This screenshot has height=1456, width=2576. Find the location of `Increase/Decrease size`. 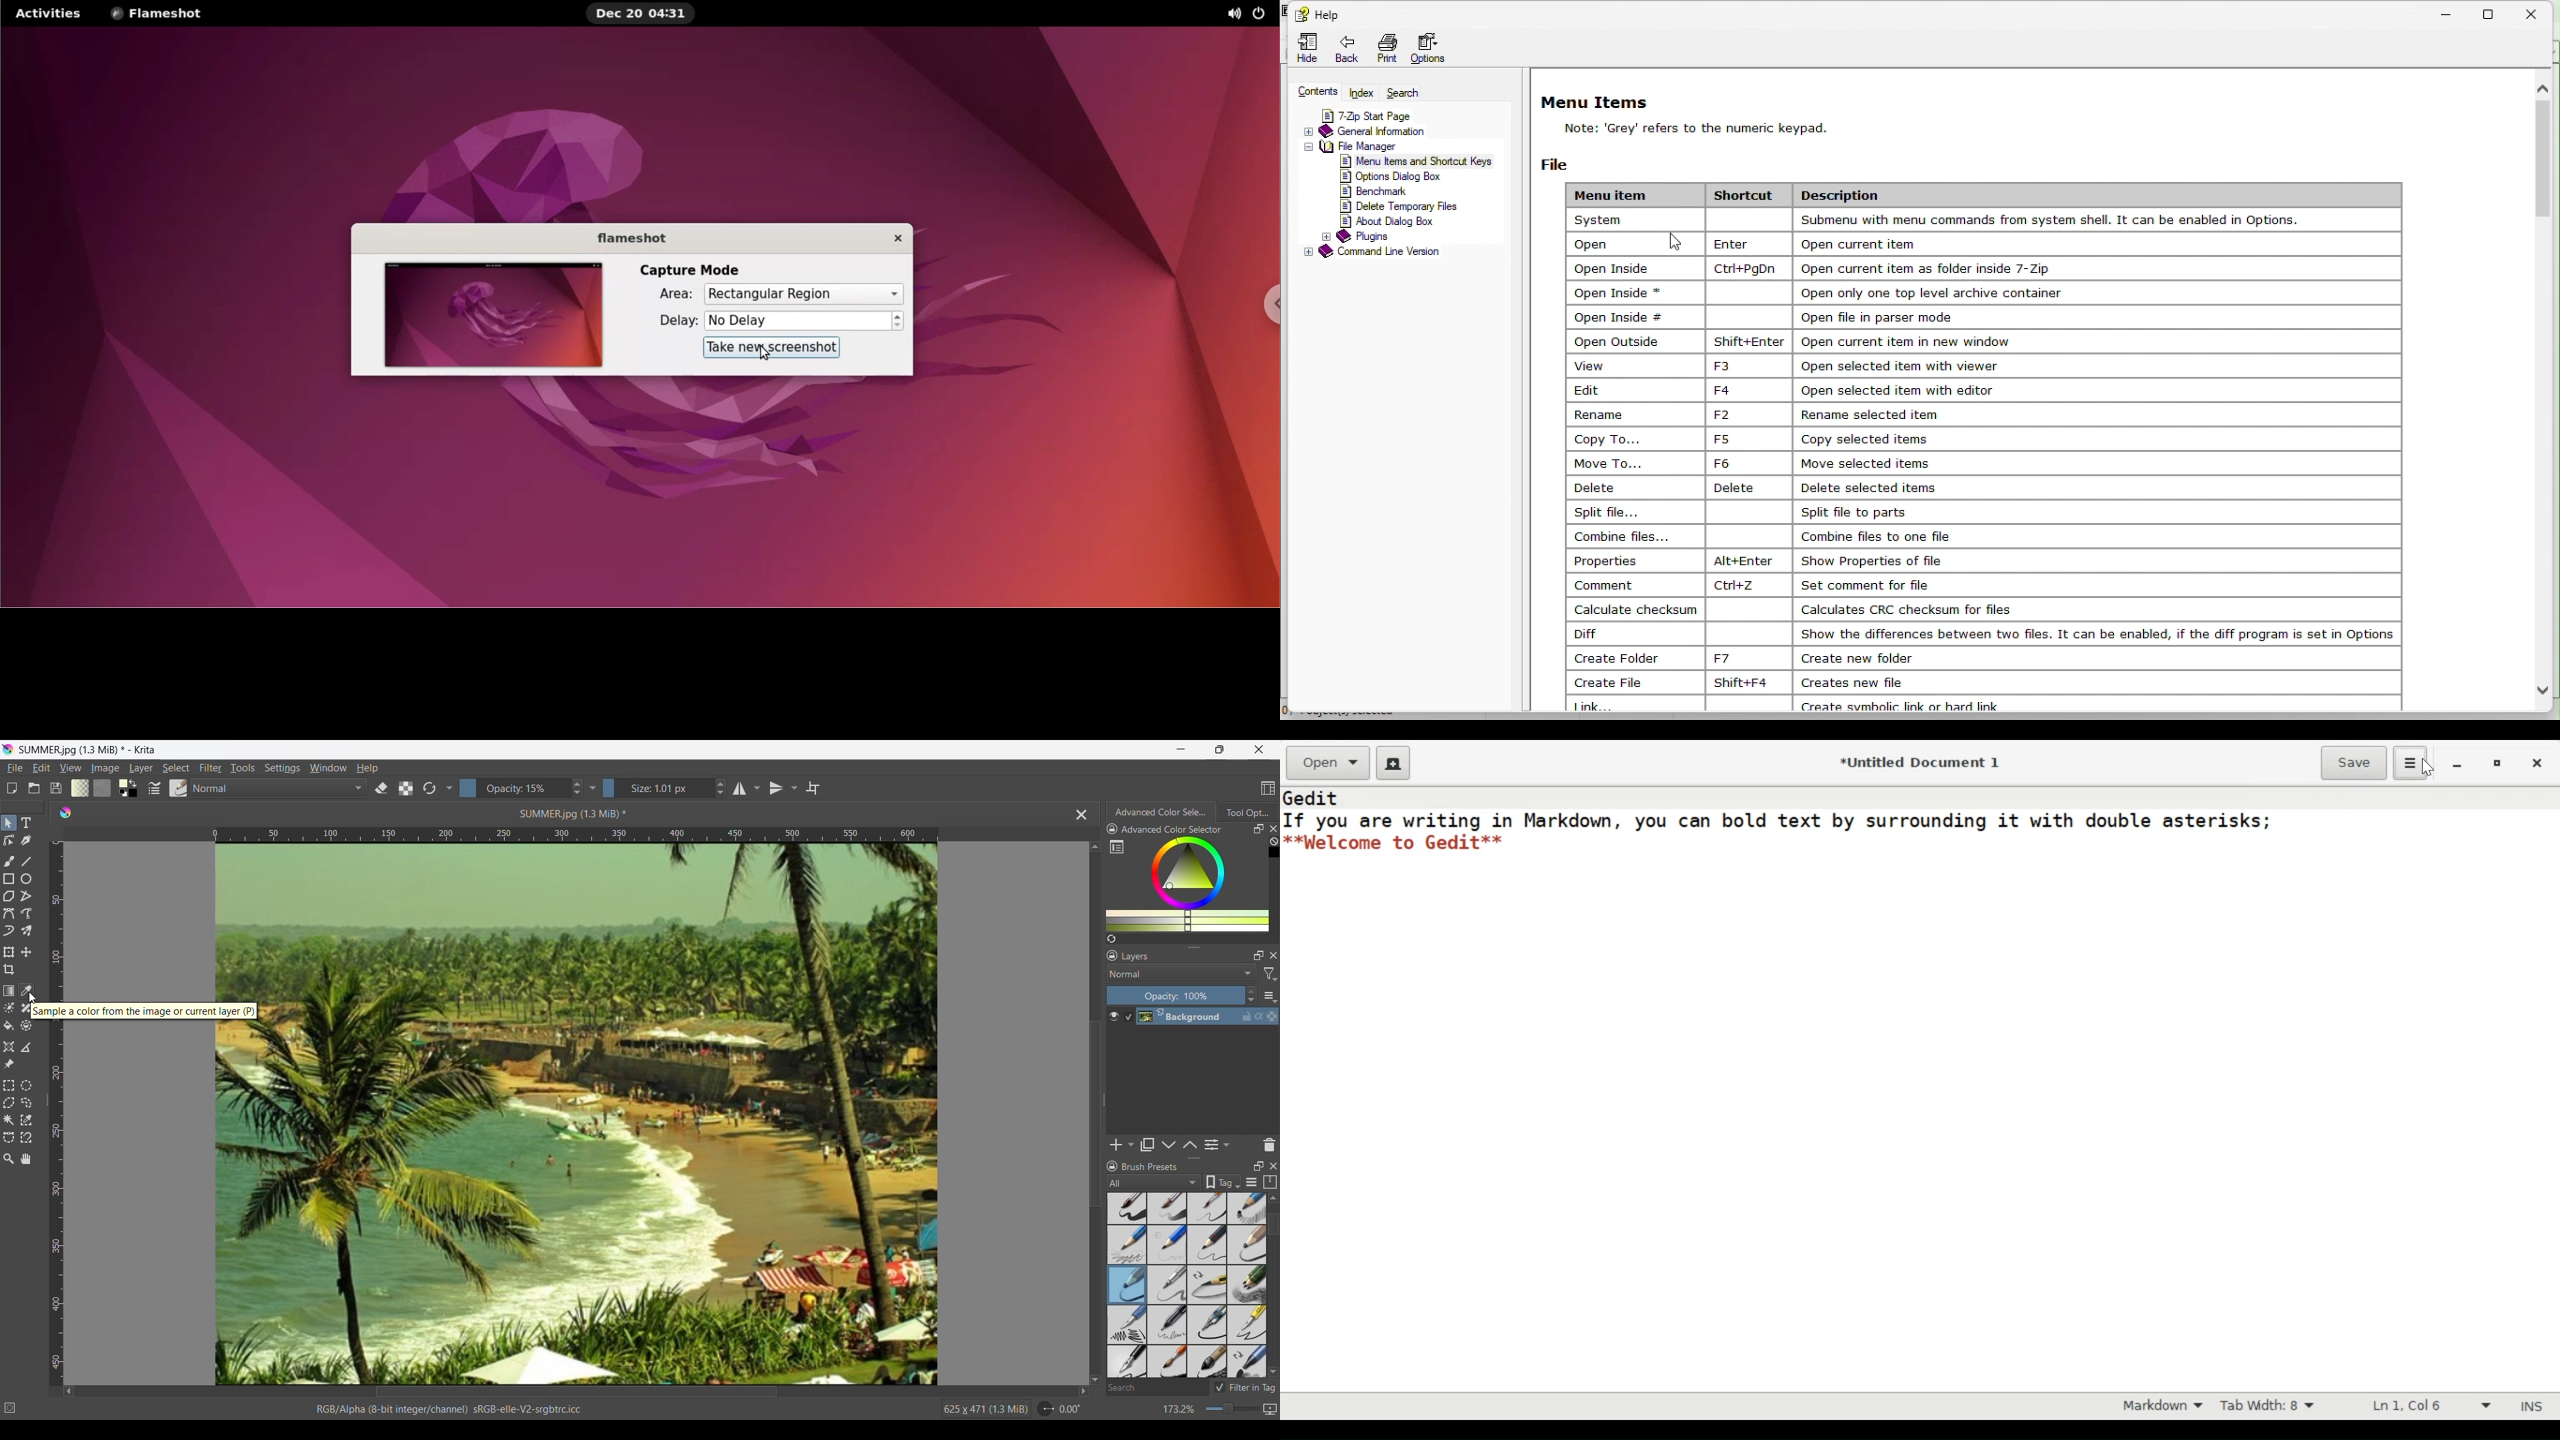

Increase/Decrease size is located at coordinates (721, 788).